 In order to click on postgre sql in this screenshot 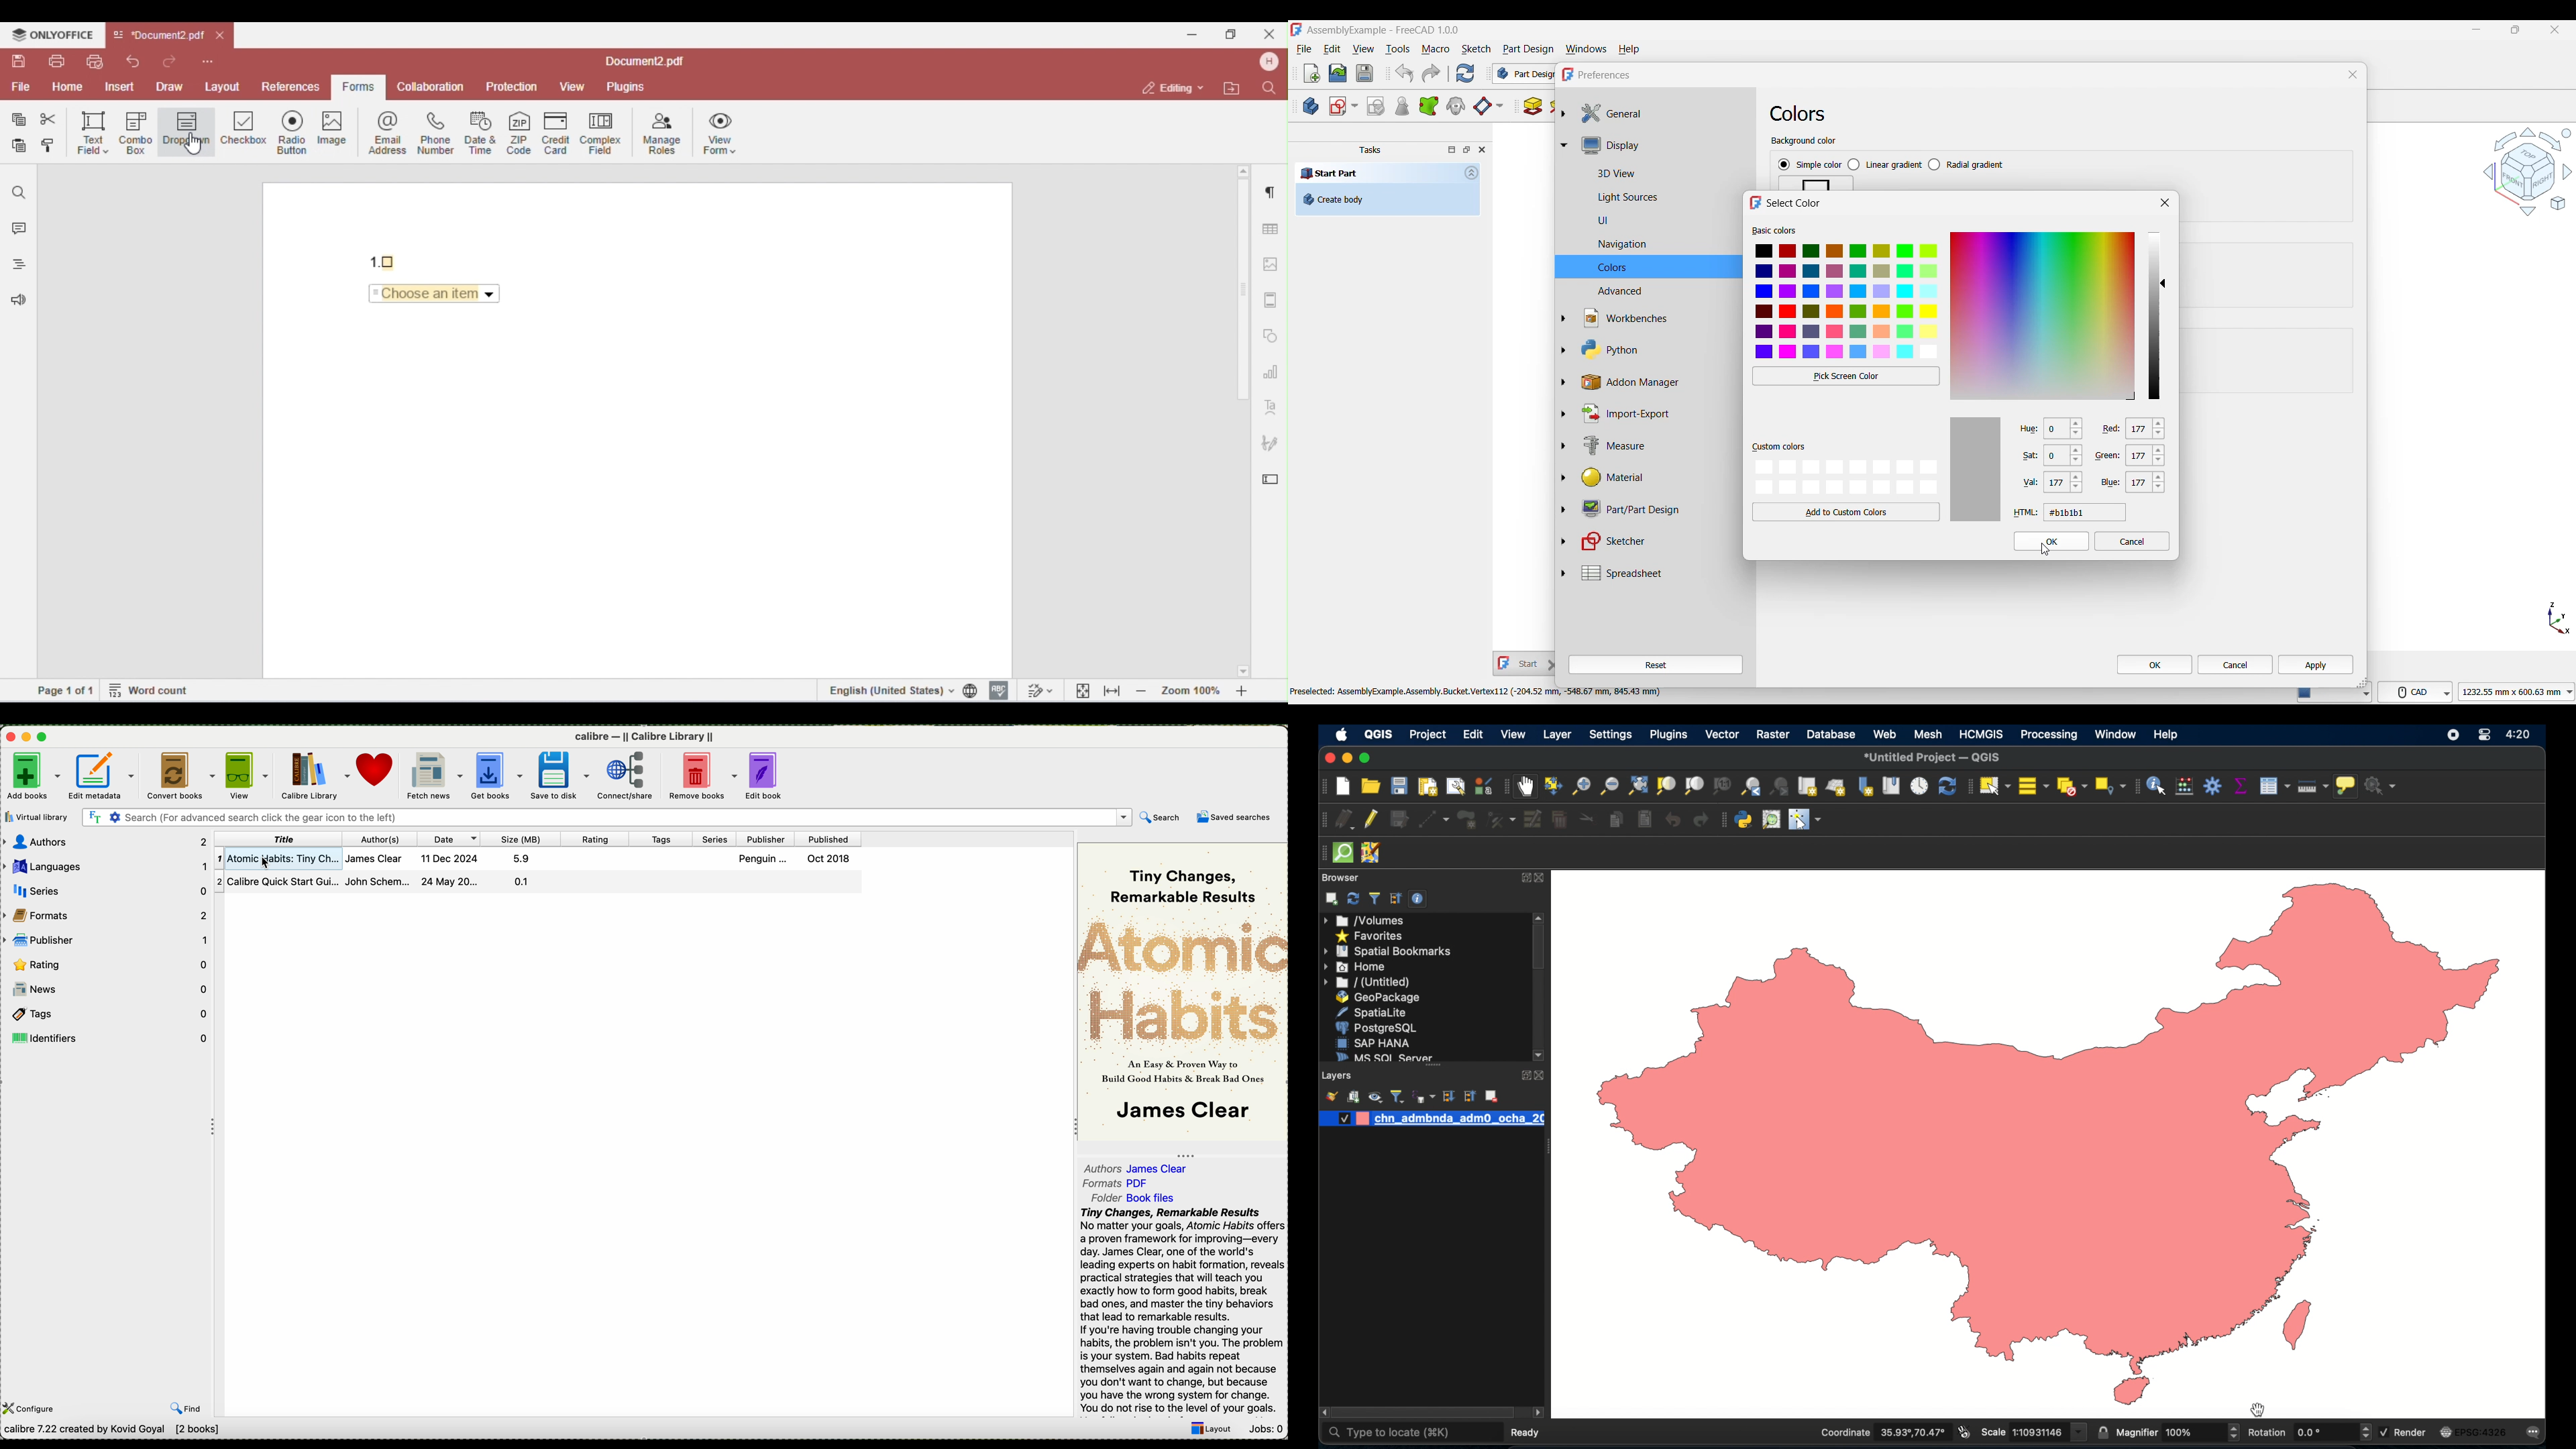, I will do `click(1376, 1028)`.